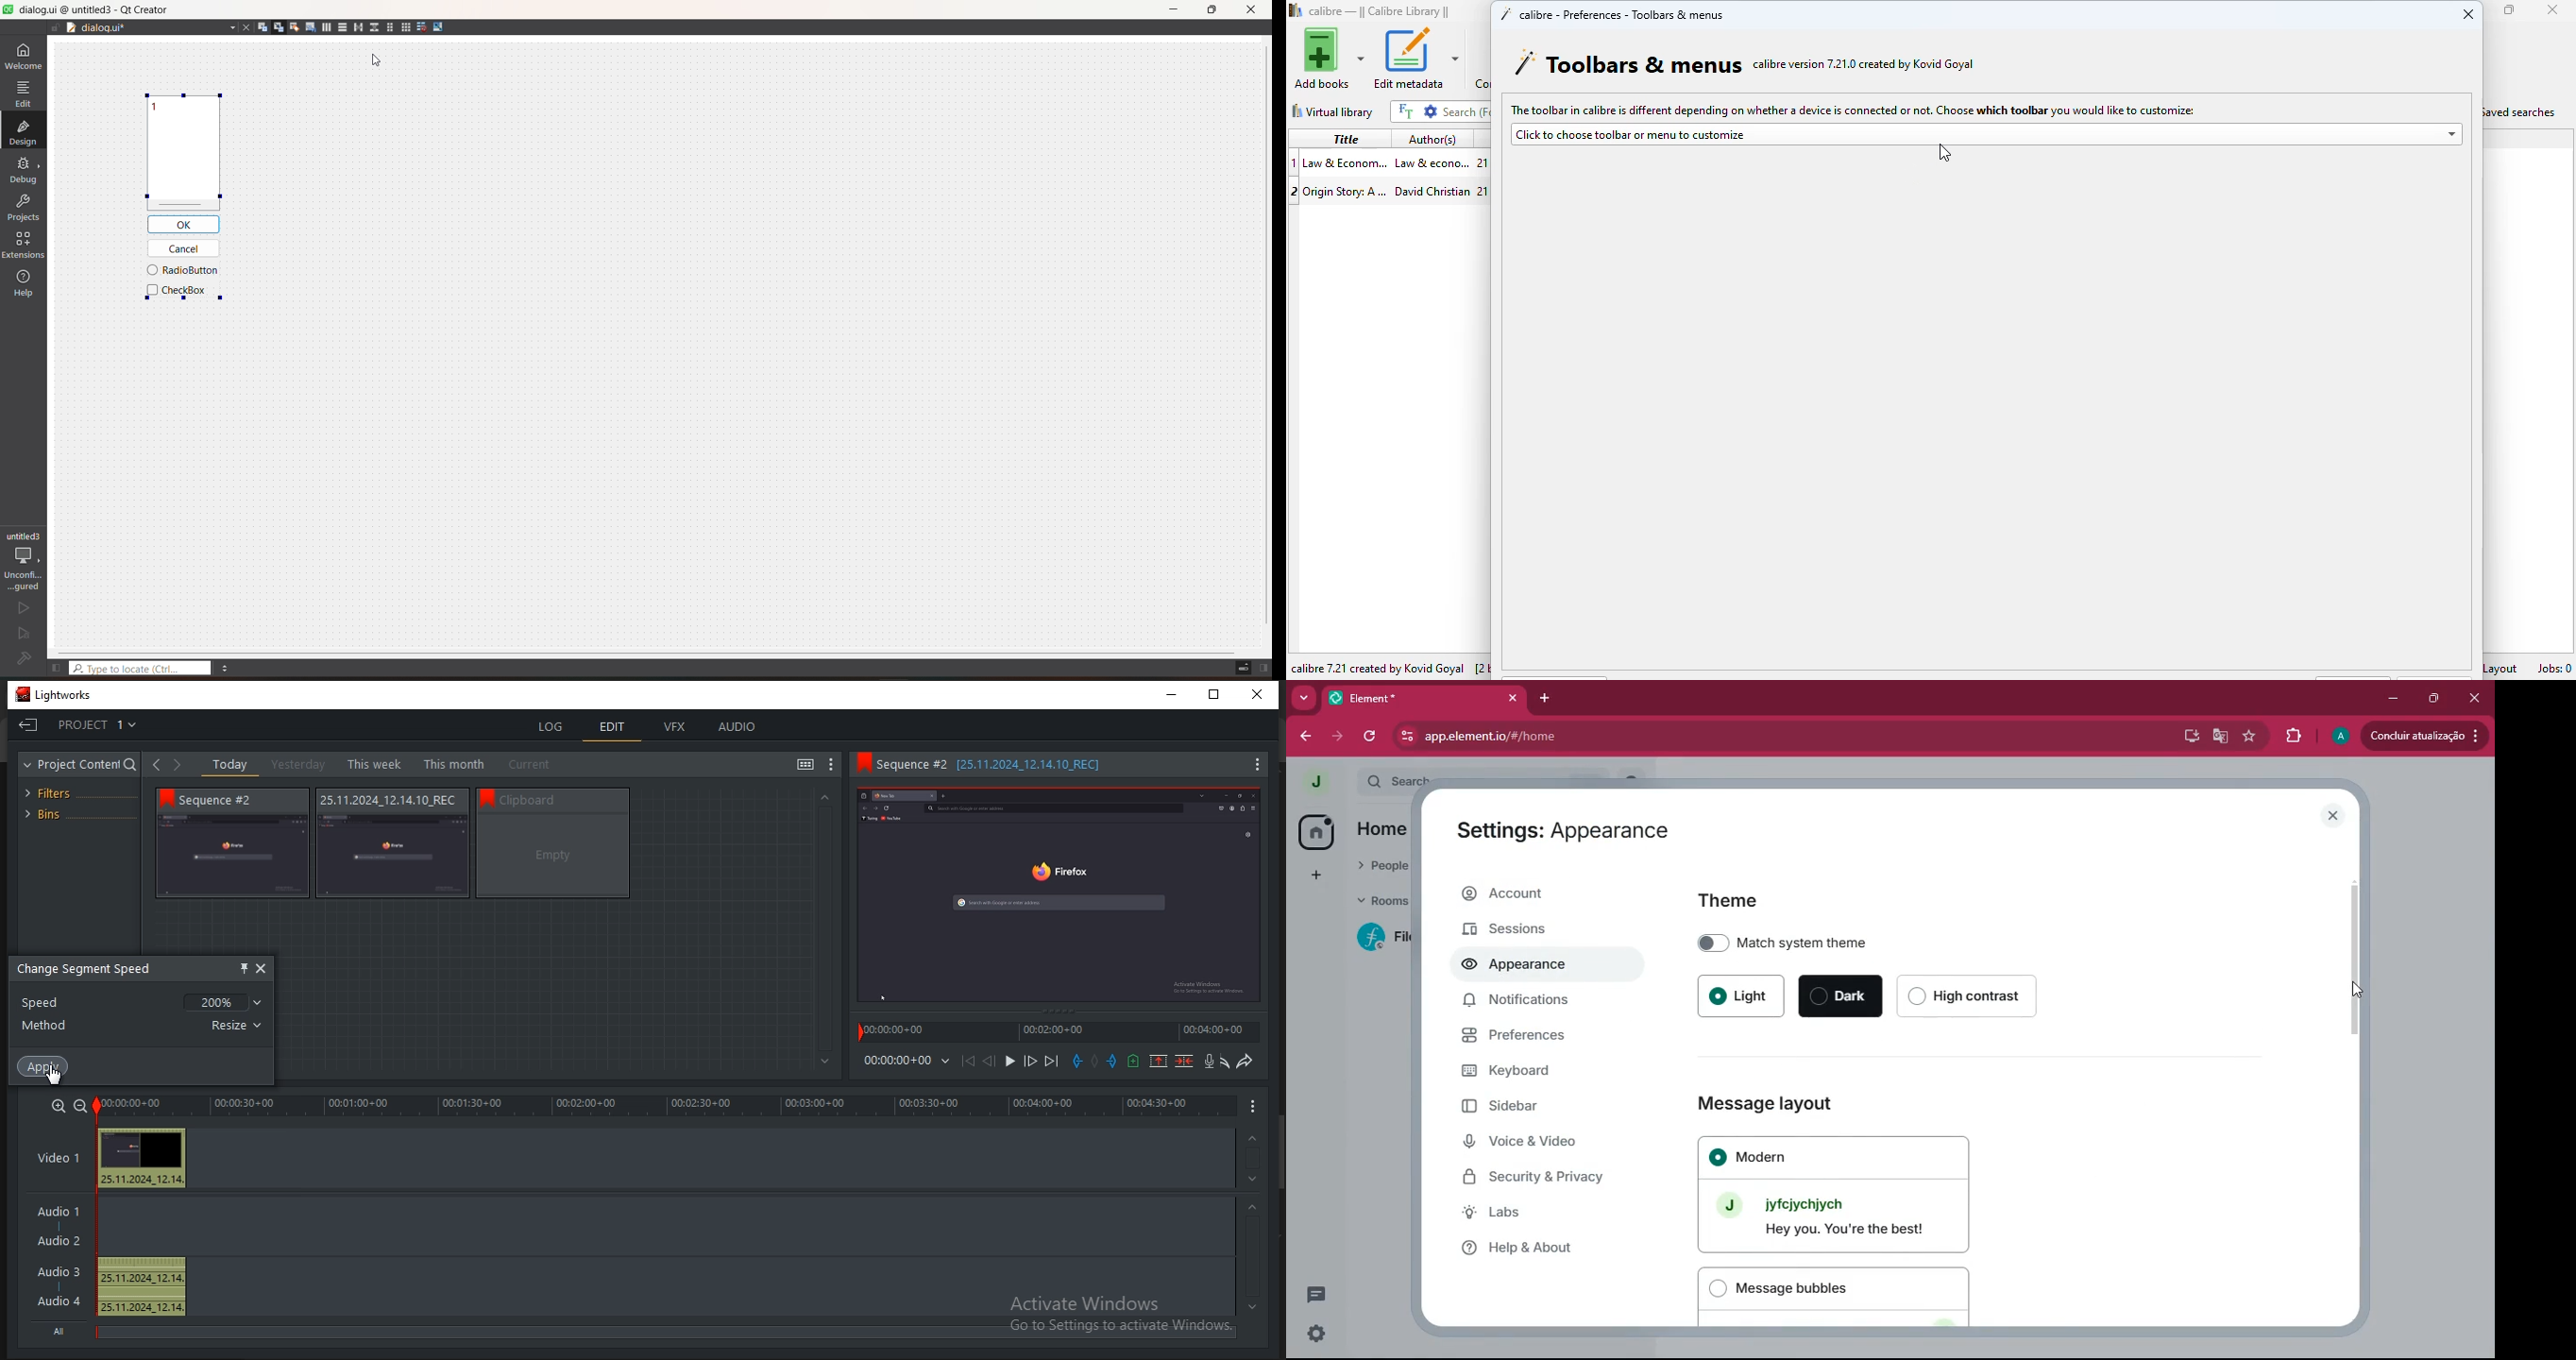 Image resolution: width=2576 pixels, height=1372 pixels. I want to click on redo, so click(1247, 1060).